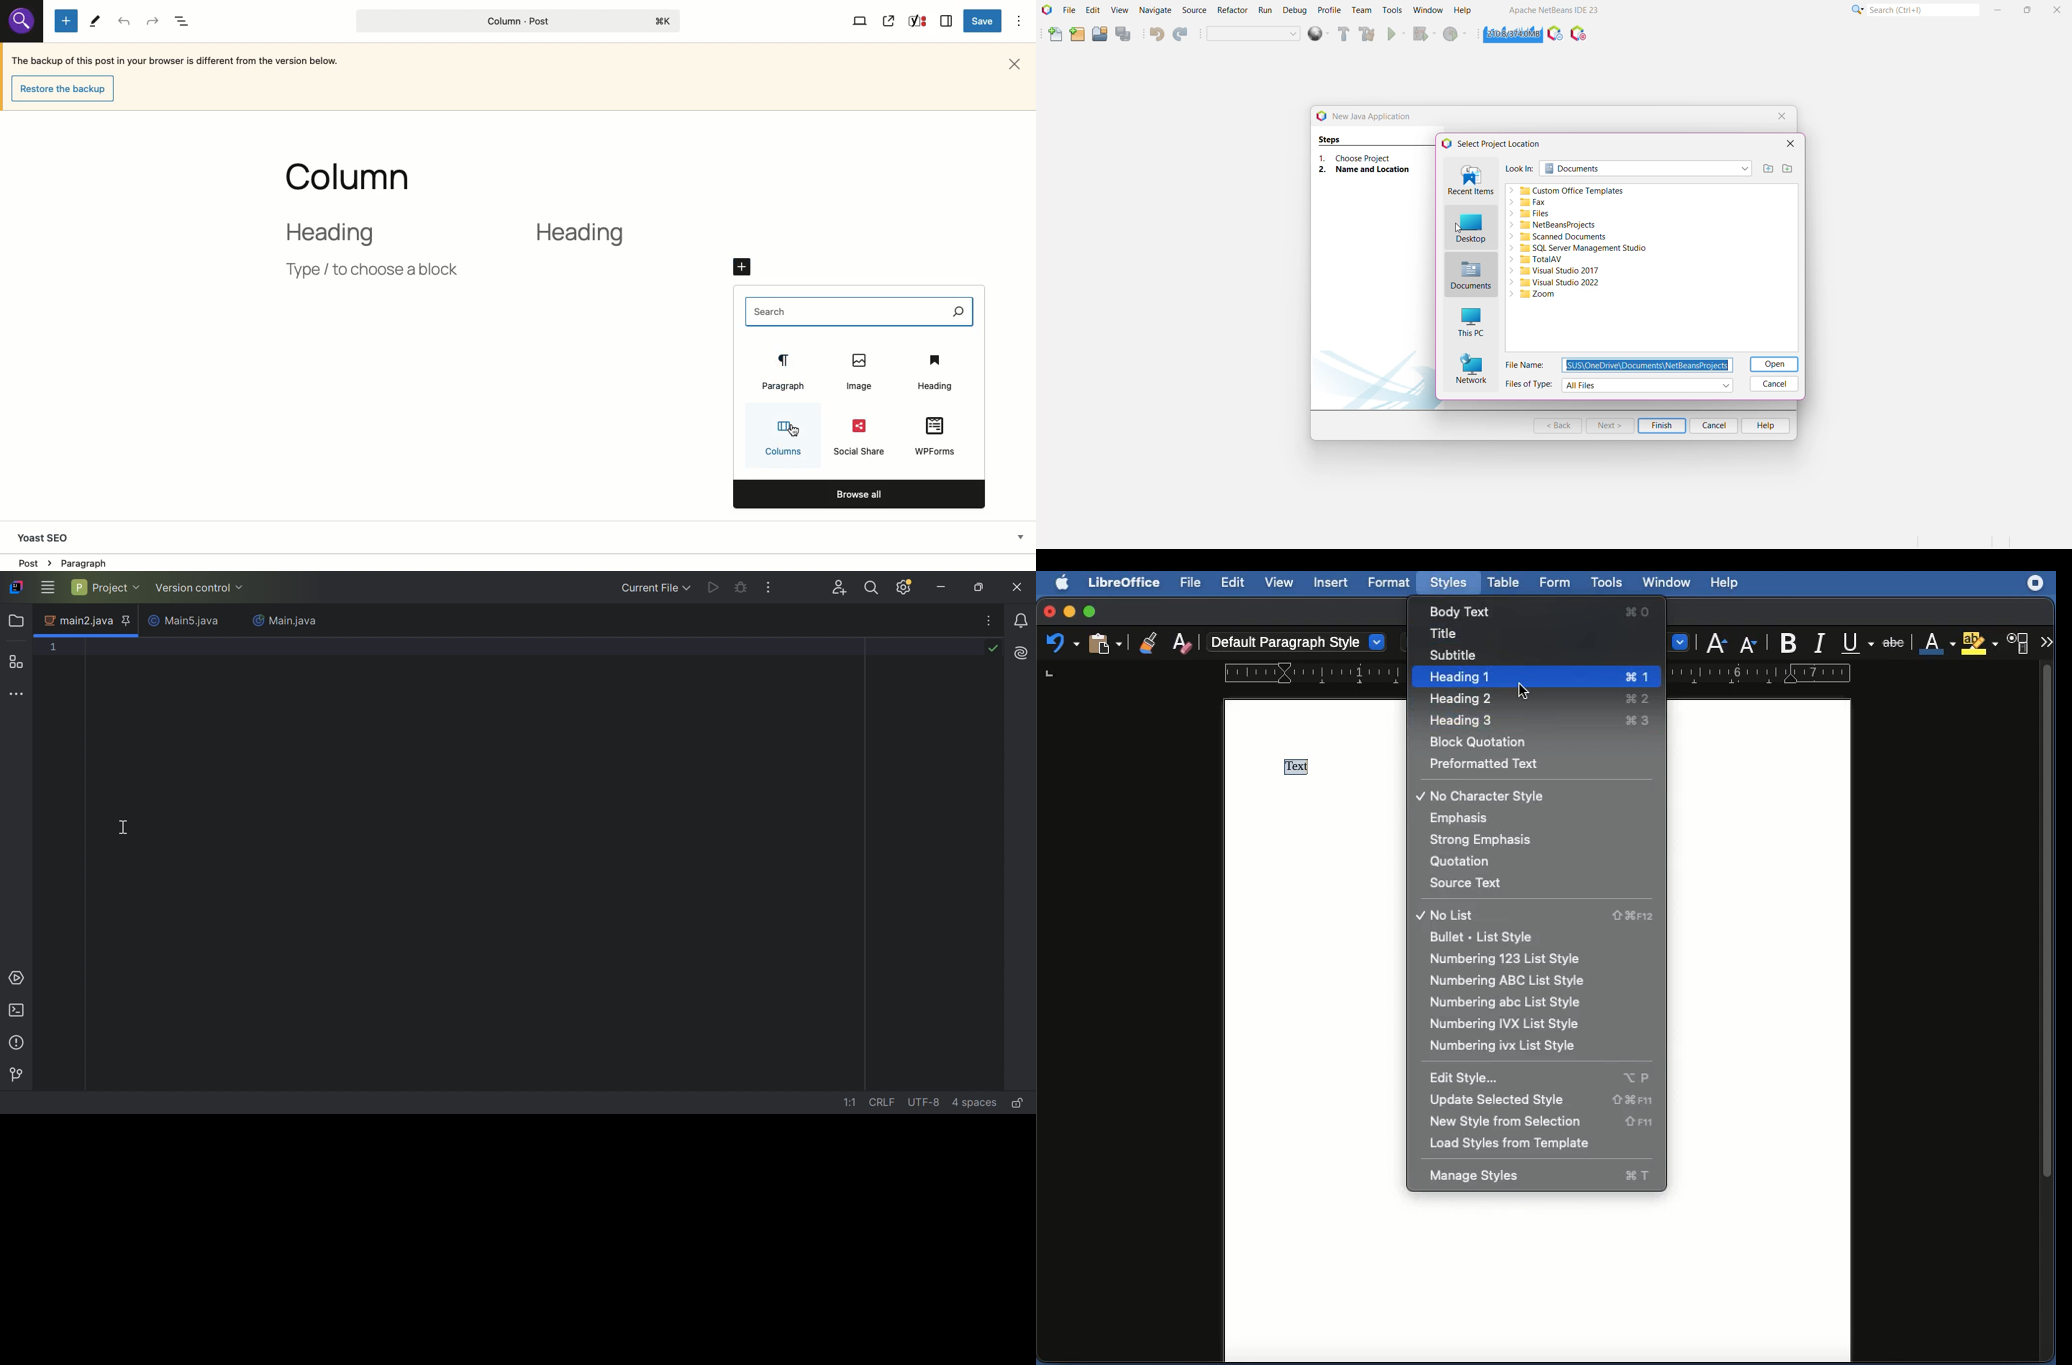  Describe the element at coordinates (153, 22) in the screenshot. I see `Redo` at that location.